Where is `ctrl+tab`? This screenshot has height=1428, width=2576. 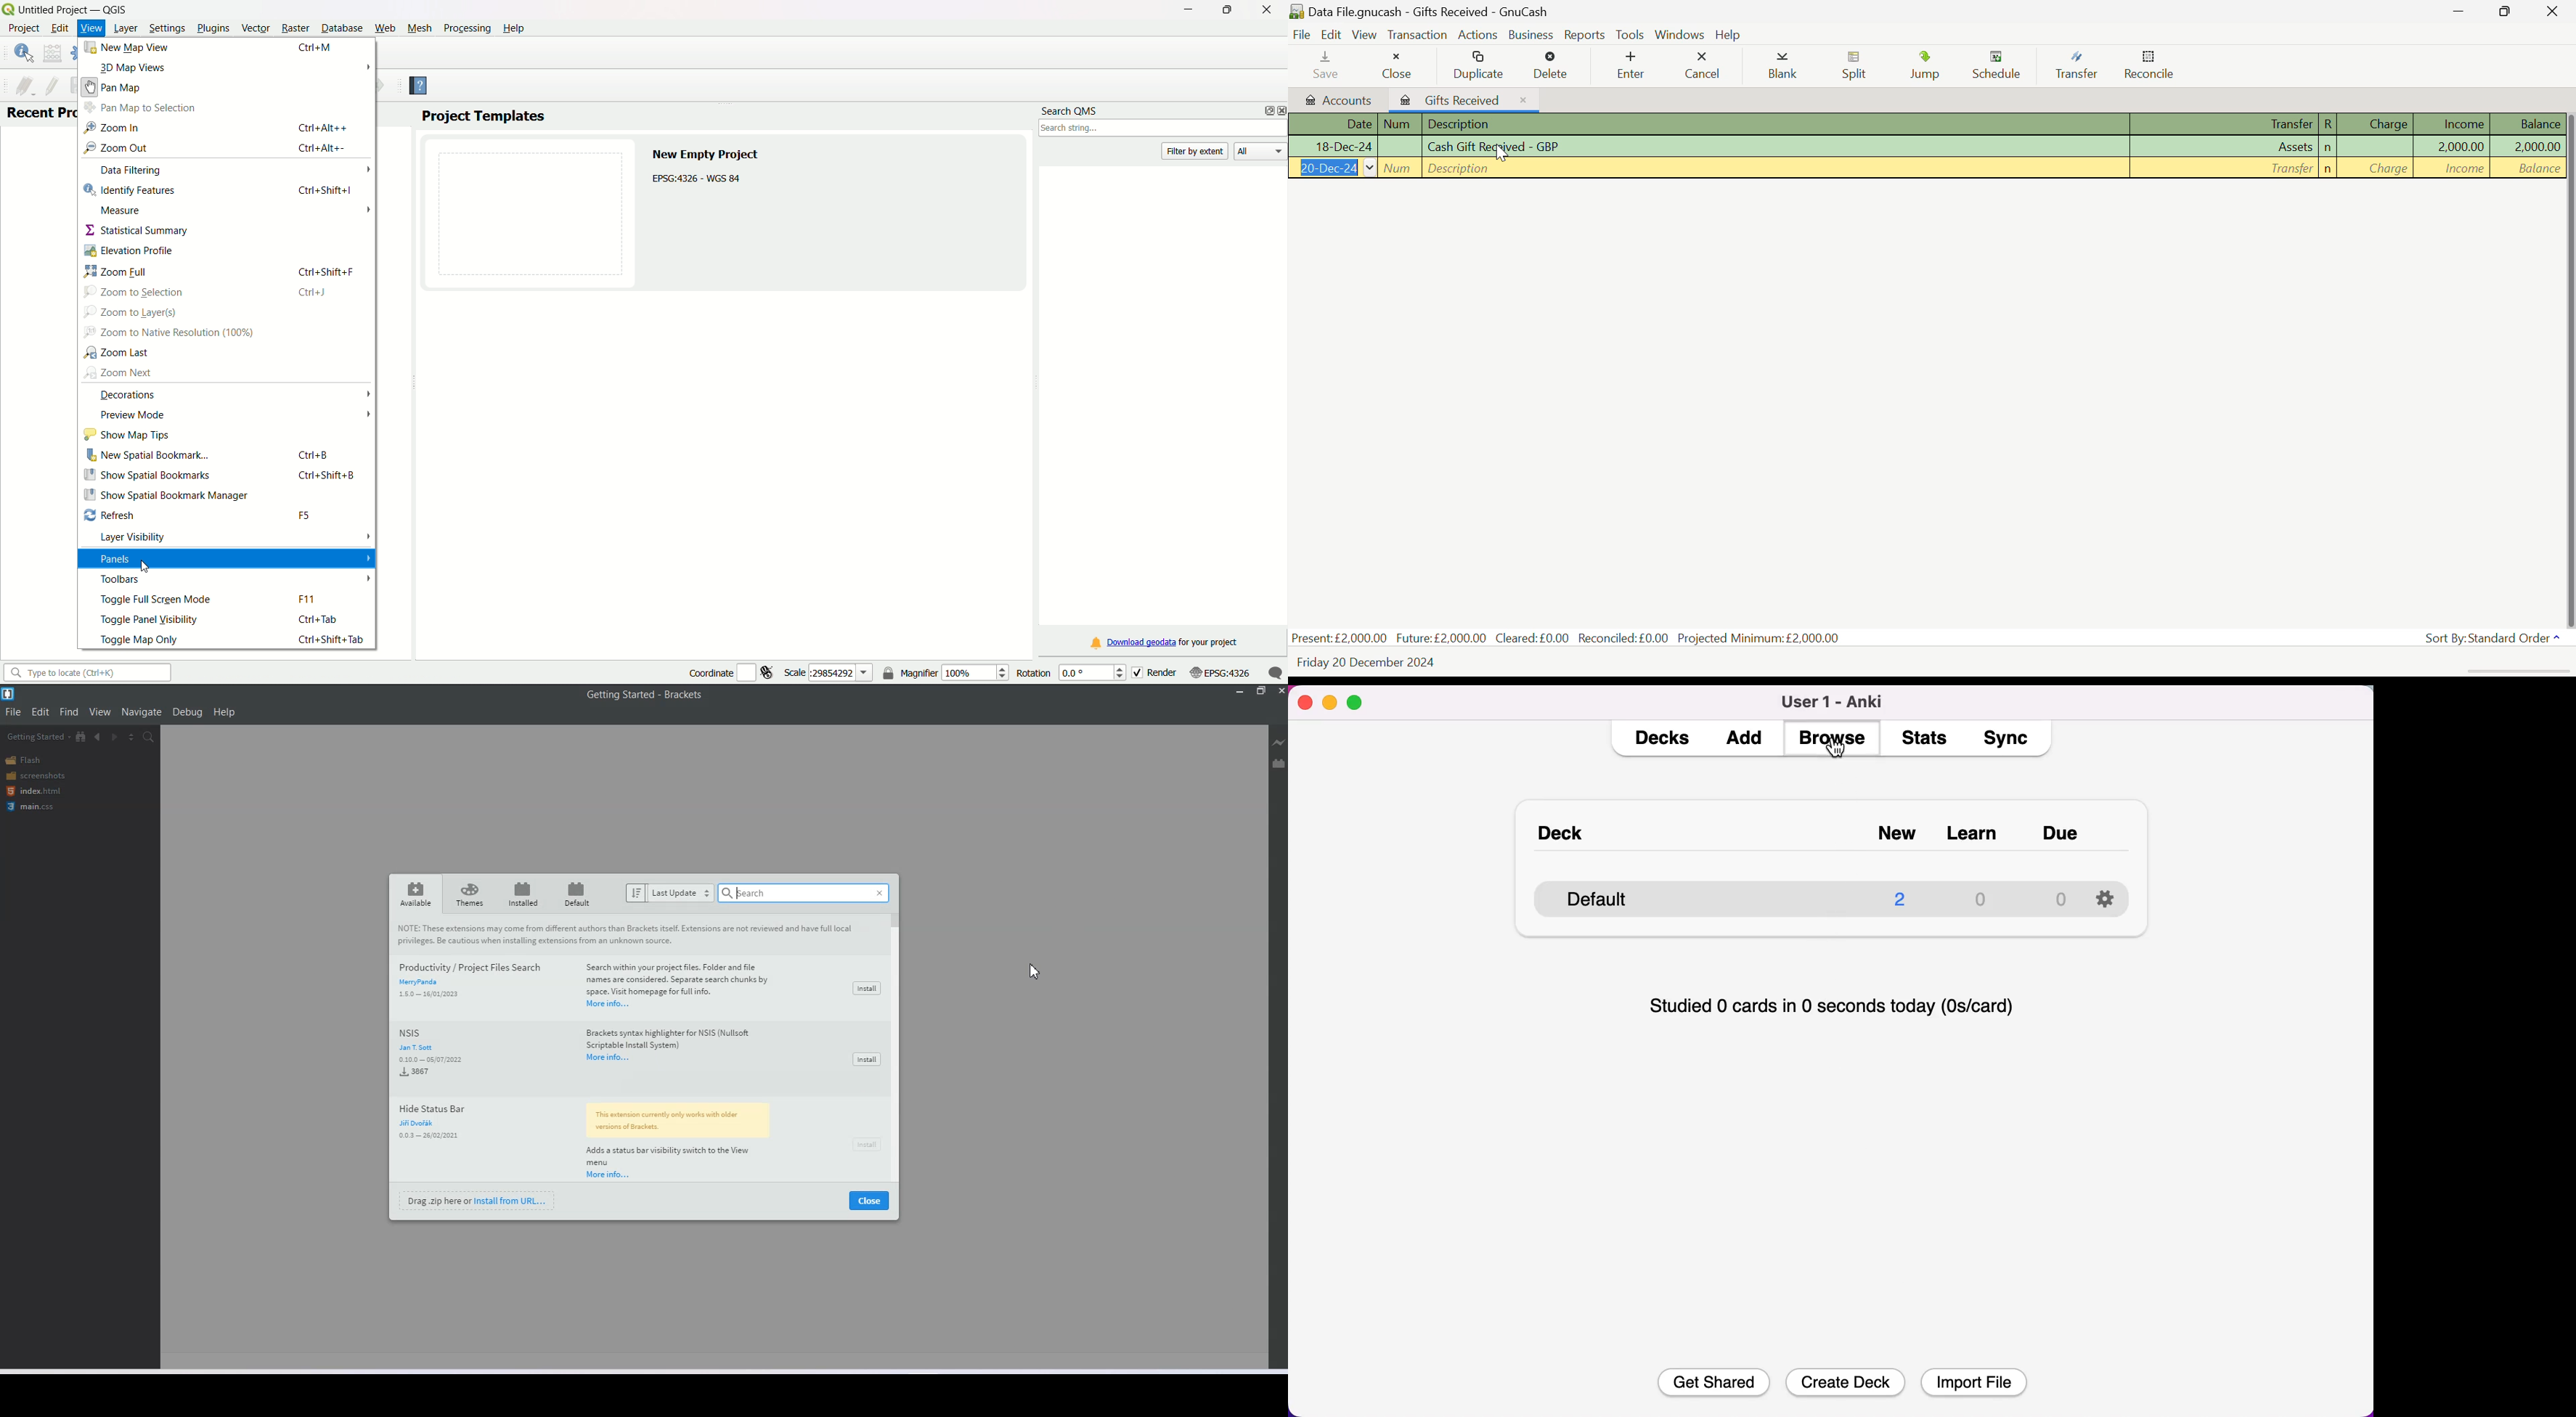
ctrl+tab is located at coordinates (321, 620).